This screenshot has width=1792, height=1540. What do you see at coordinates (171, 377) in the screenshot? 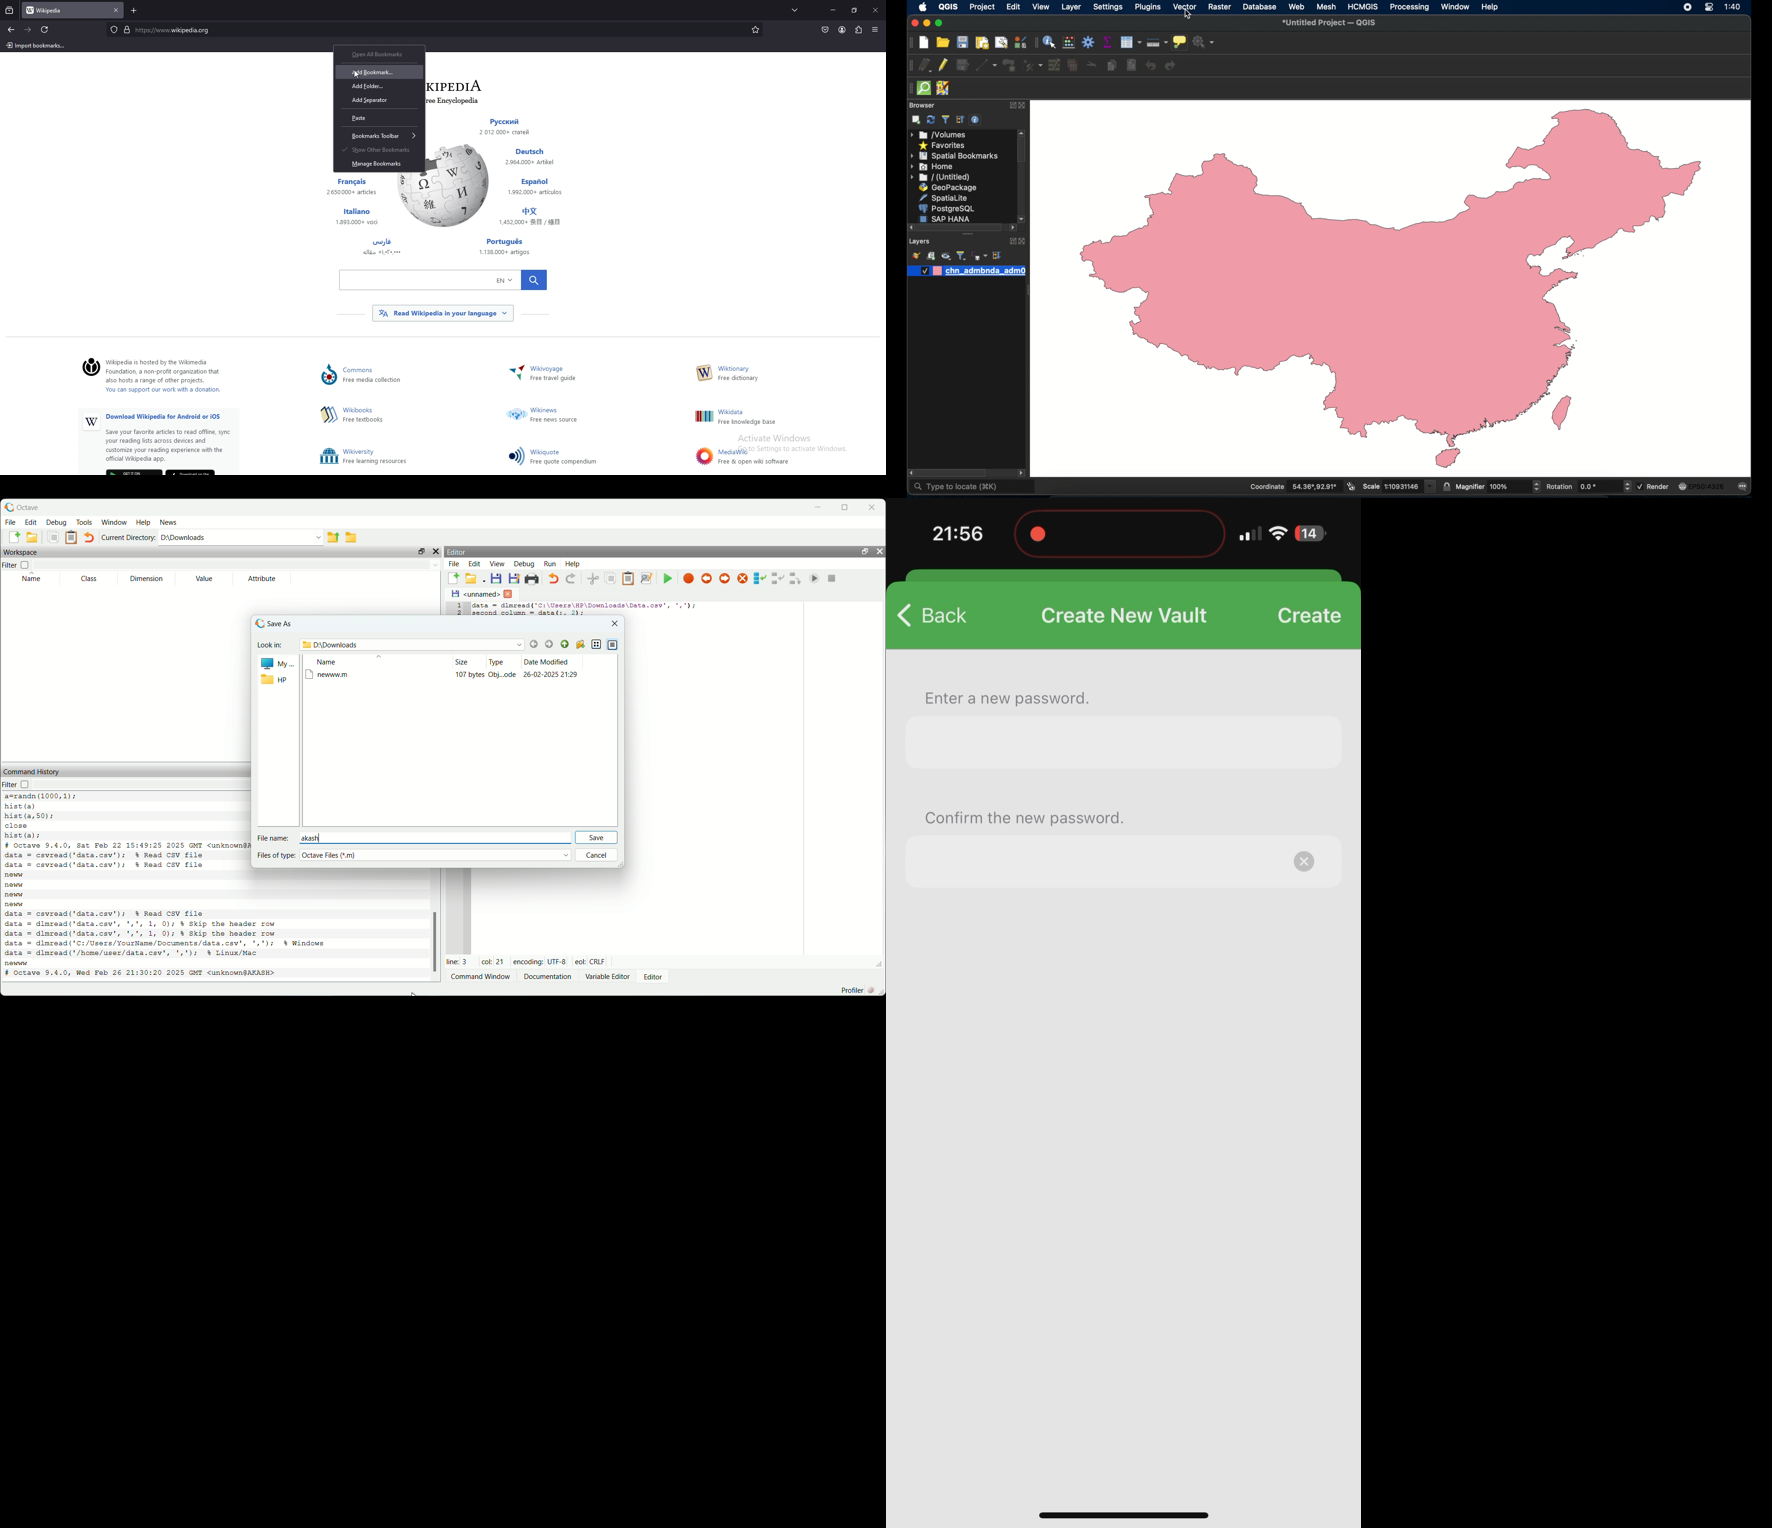
I see `‘Wikipedia is hosted by the Wikimedia

) Foundation, a non-profit organization that
also hosts a range of other projects.
You can support our work with a donation.` at bounding box center [171, 377].